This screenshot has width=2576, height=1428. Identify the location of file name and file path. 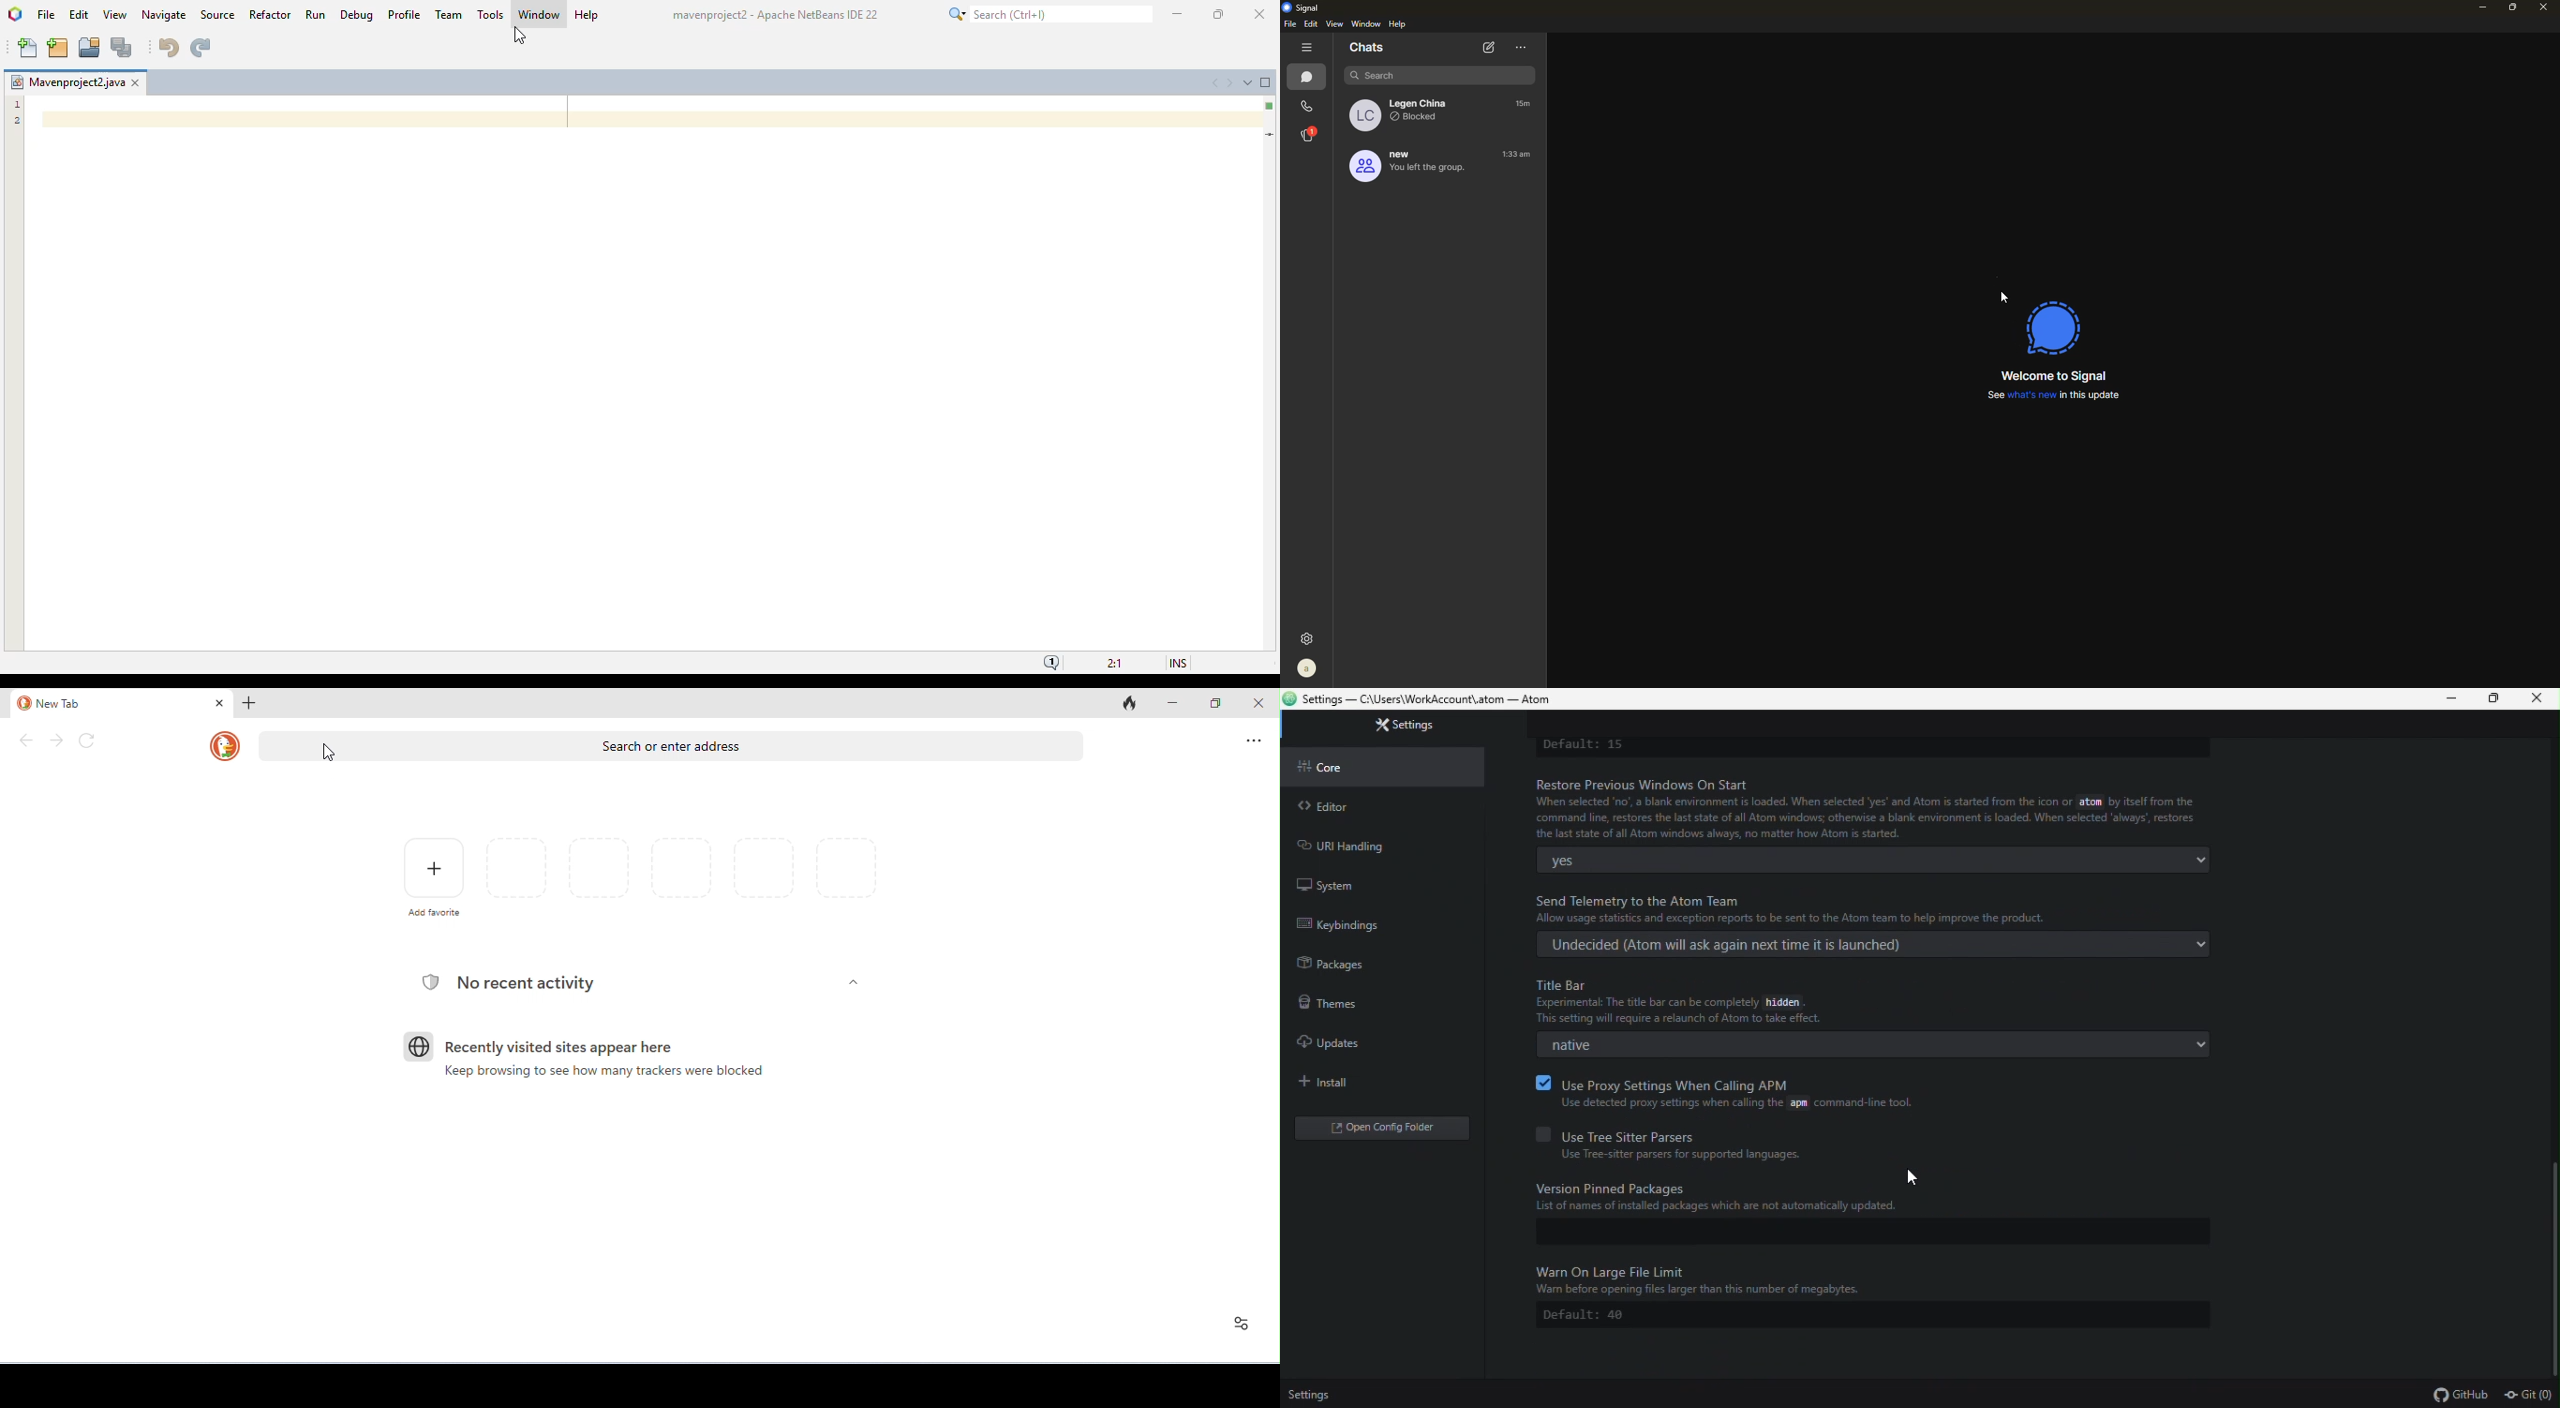
(1427, 700).